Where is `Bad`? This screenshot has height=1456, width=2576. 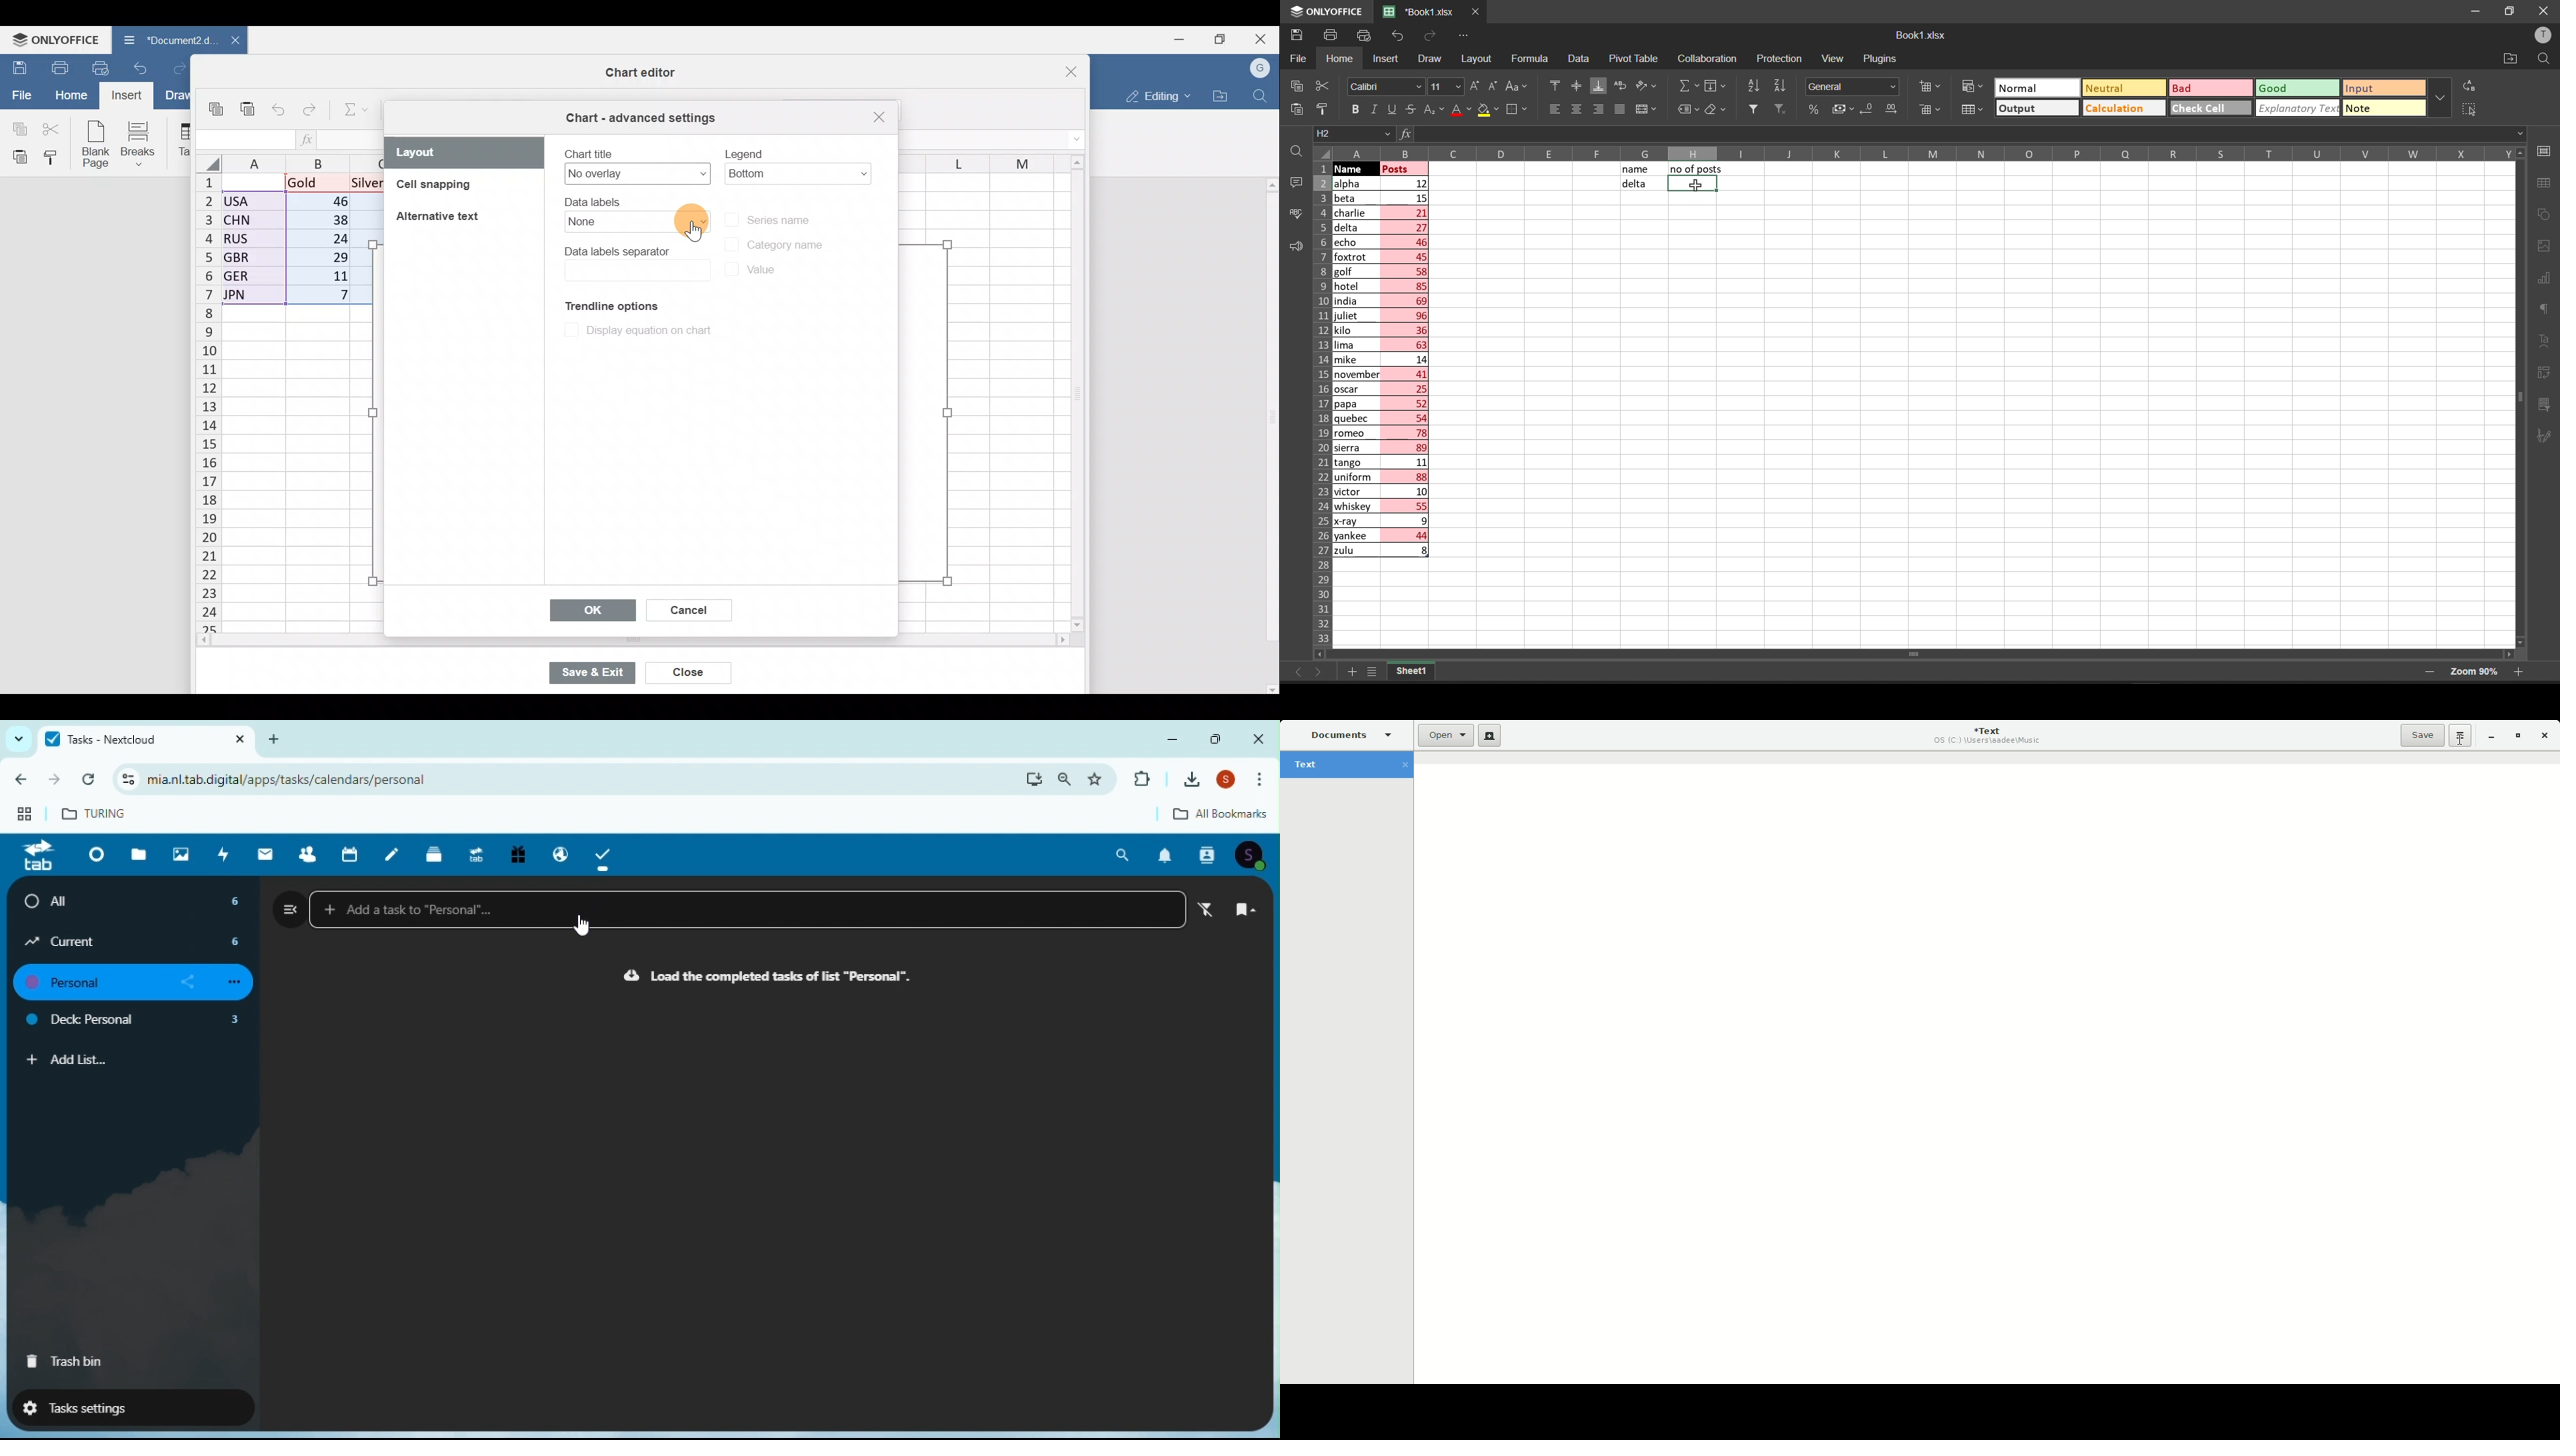
Bad is located at coordinates (2186, 88).